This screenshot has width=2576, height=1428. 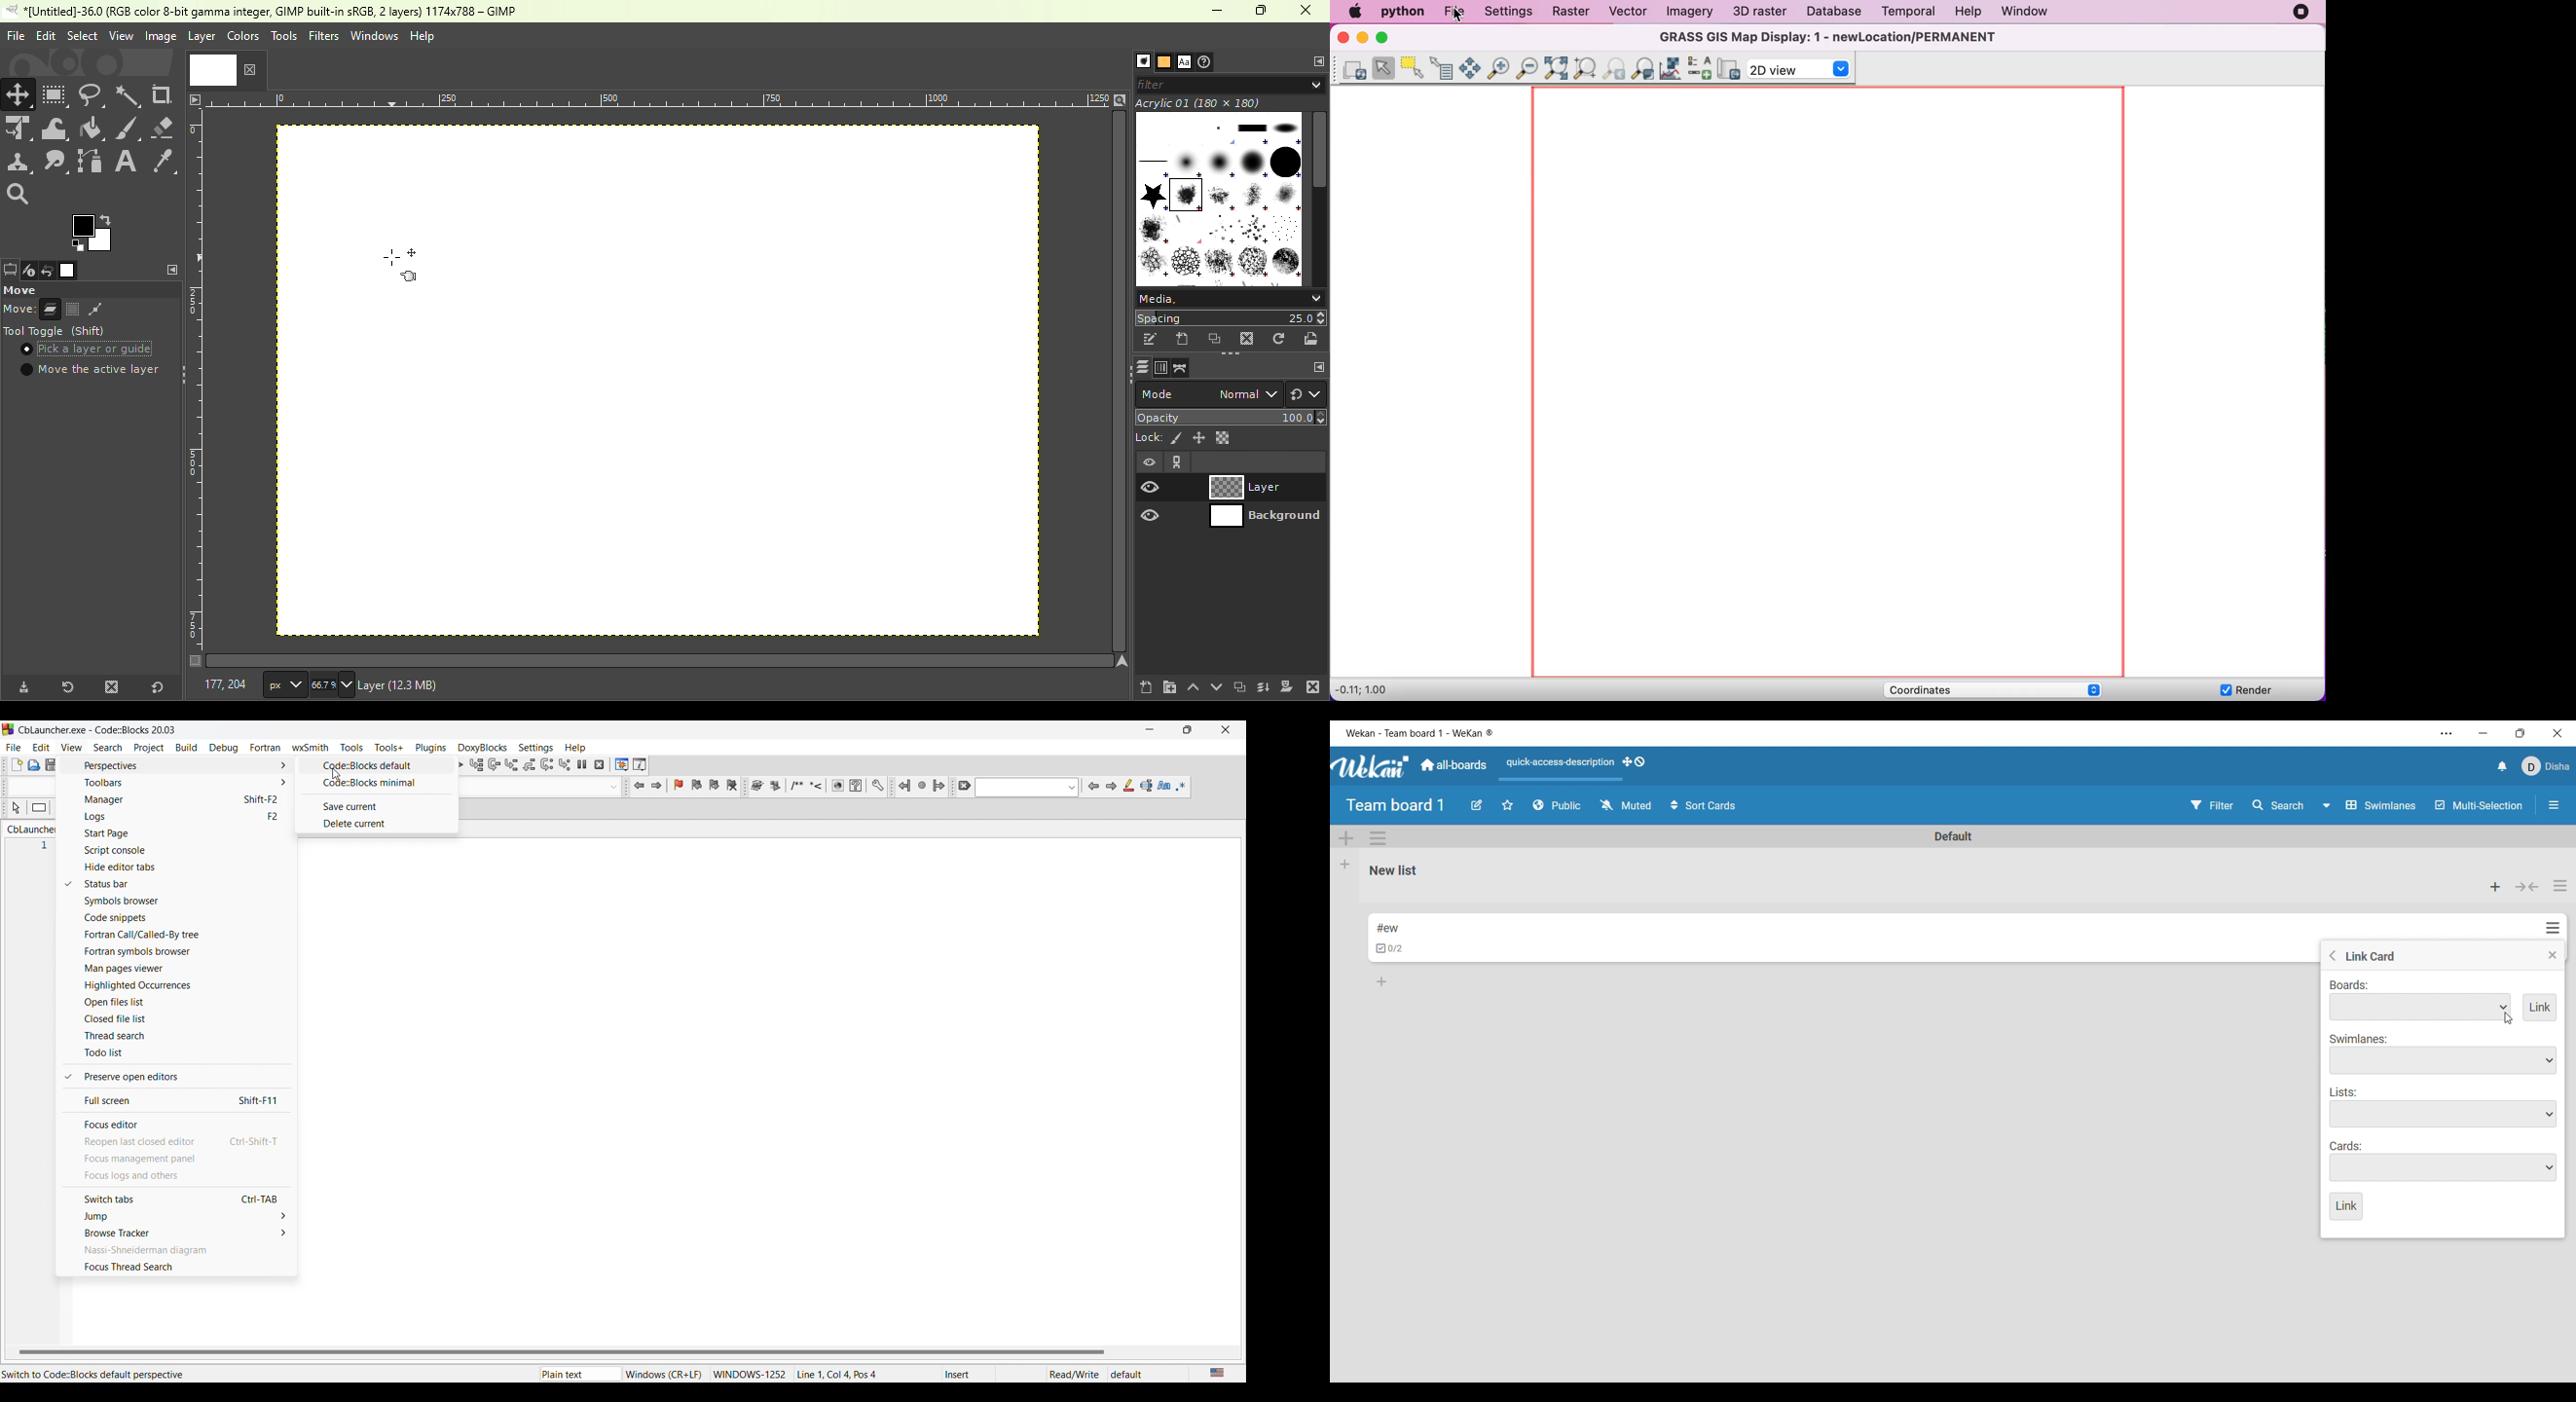 I want to click on Save current, so click(x=380, y=807).